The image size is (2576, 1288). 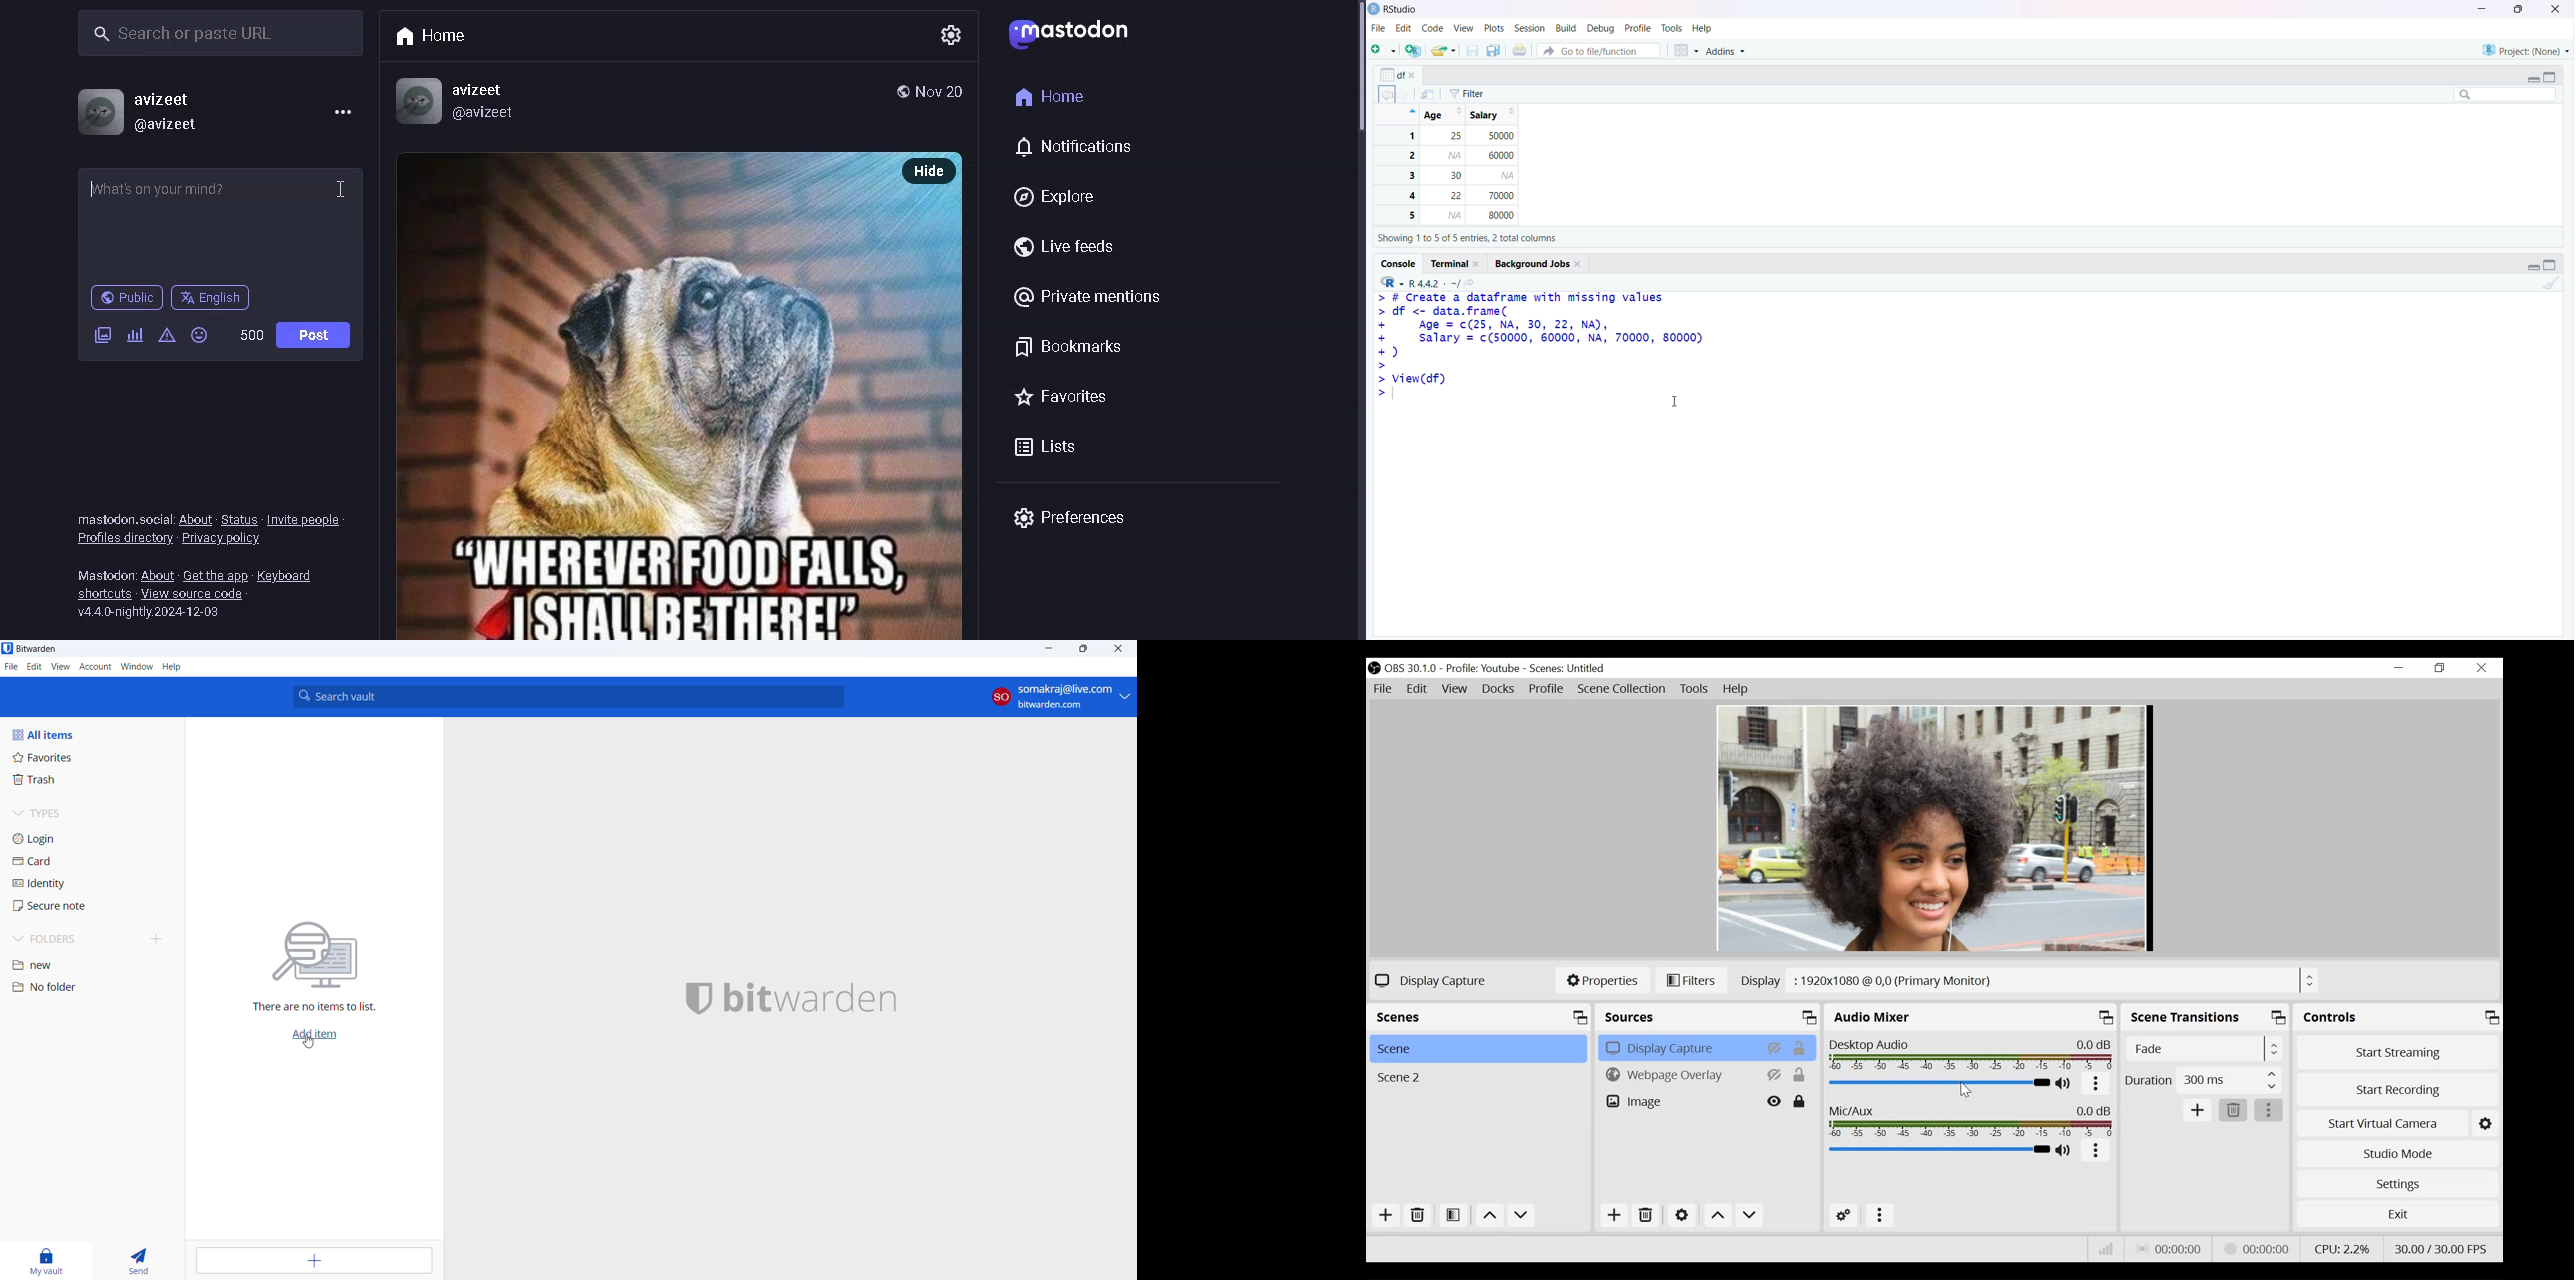 What do you see at coordinates (2532, 80) in the screenshot?
I see `Minimize` at bounding box center [2532, 80].